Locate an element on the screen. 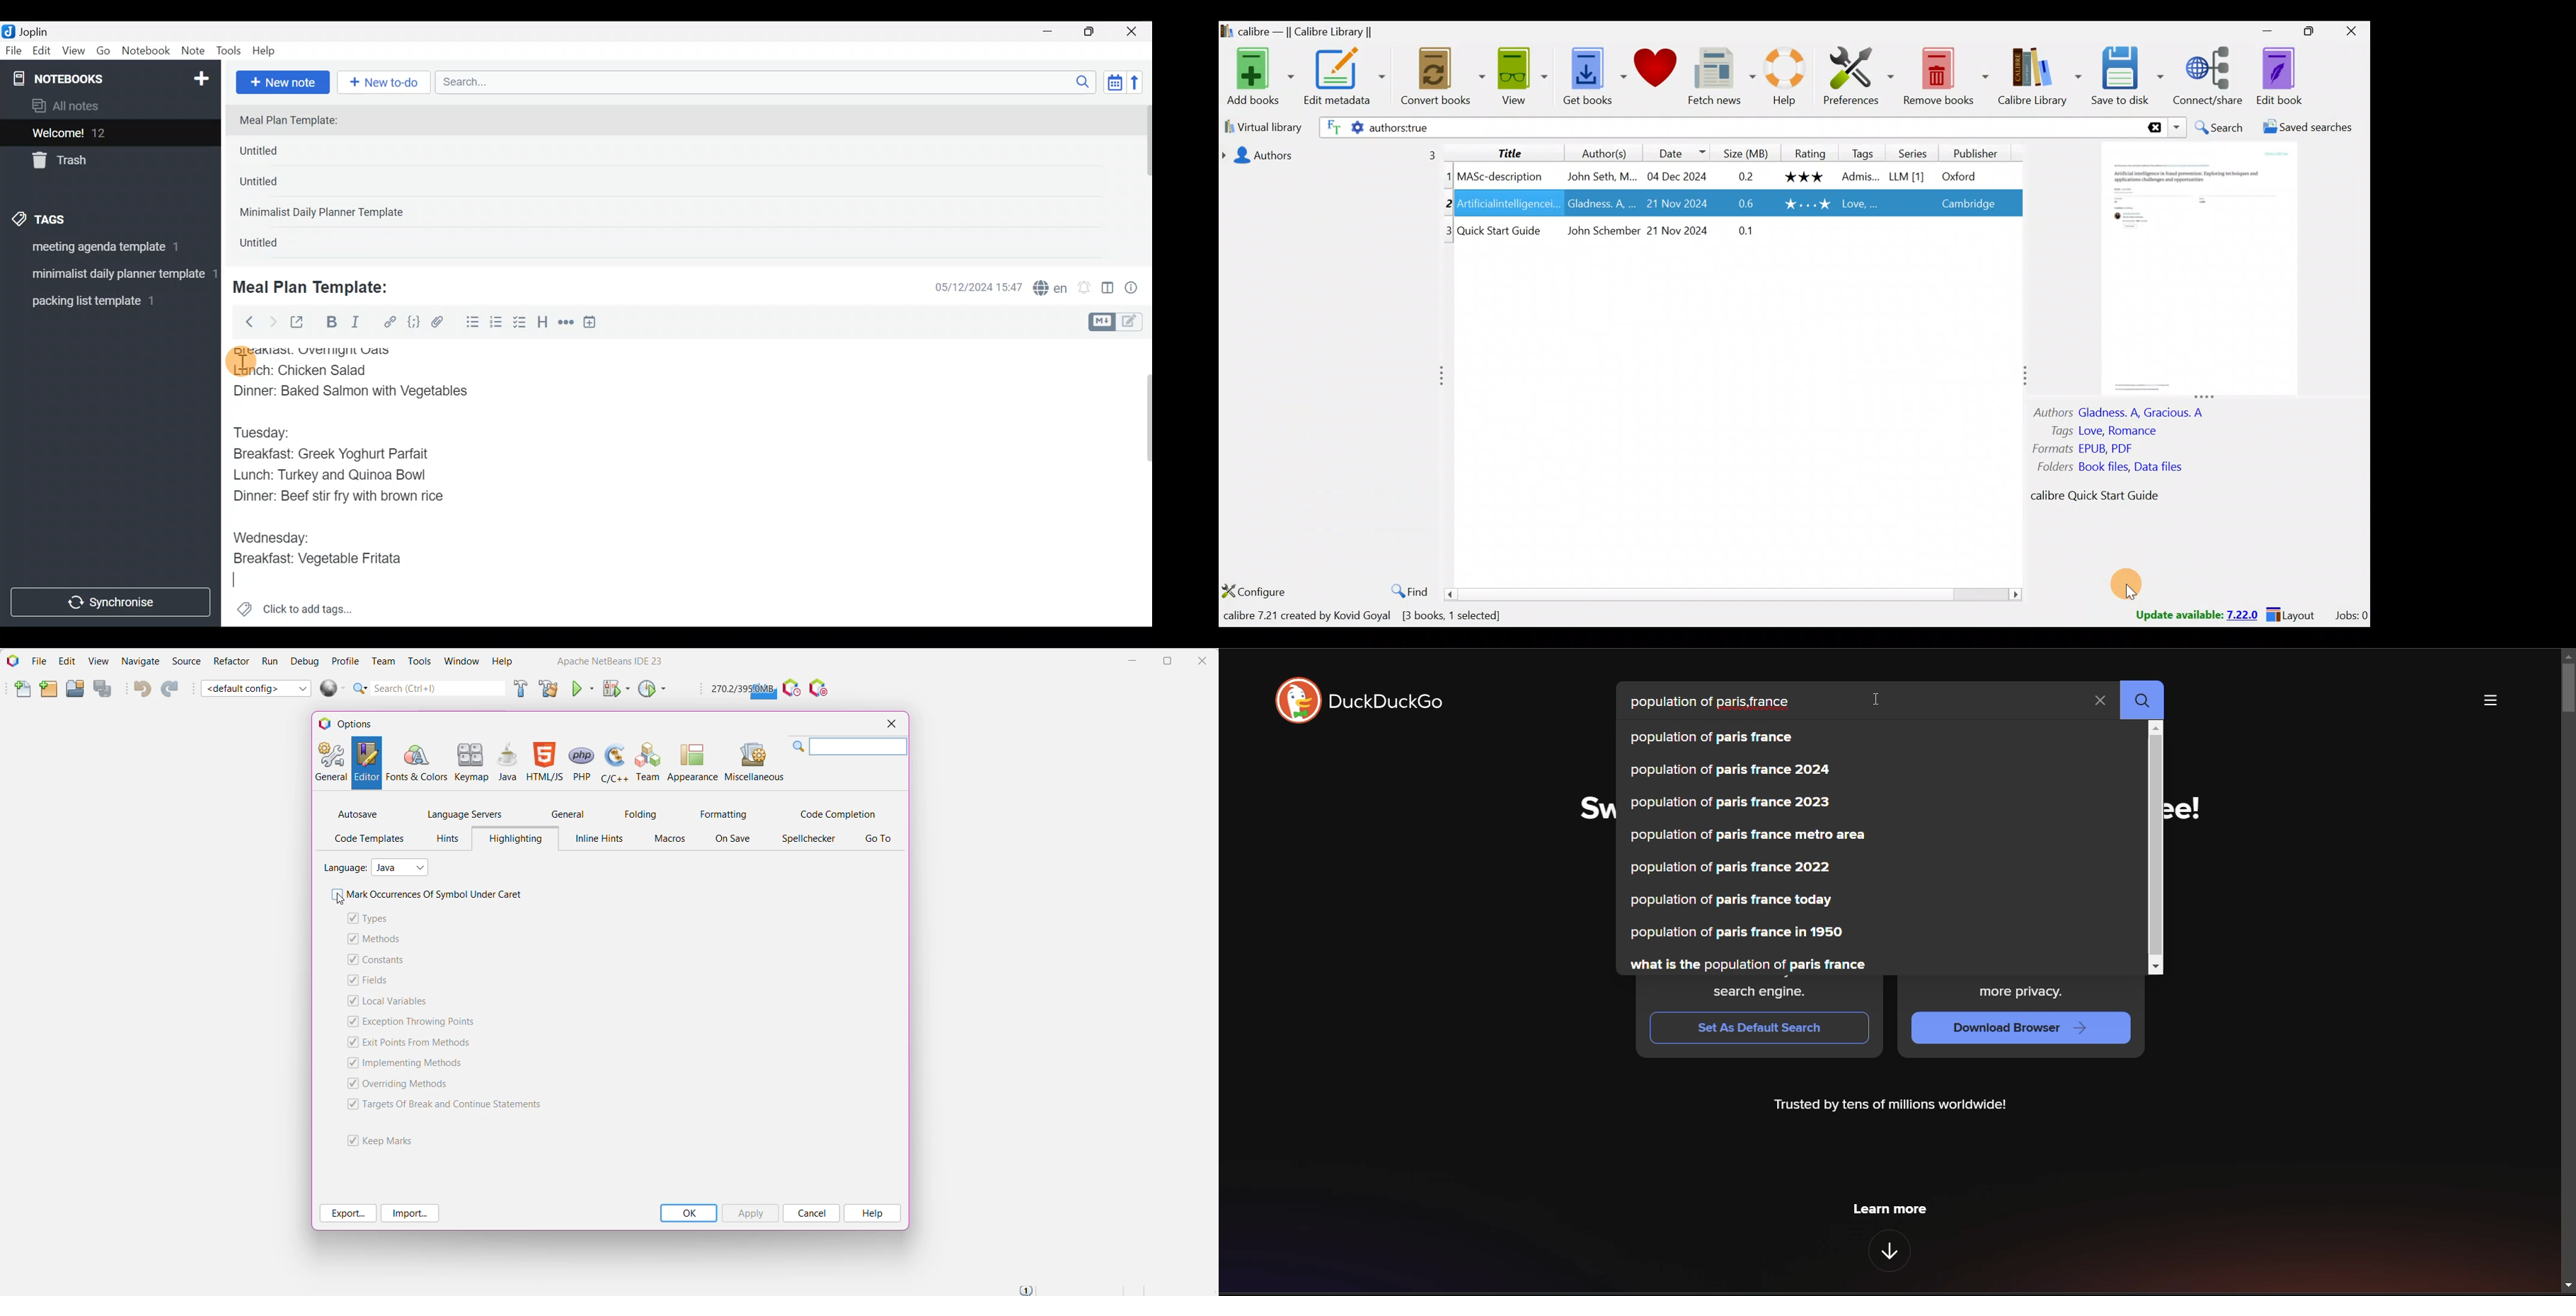 The height and width of the screenshot is (1316, 2576). View is located at coordinates (73, 53).